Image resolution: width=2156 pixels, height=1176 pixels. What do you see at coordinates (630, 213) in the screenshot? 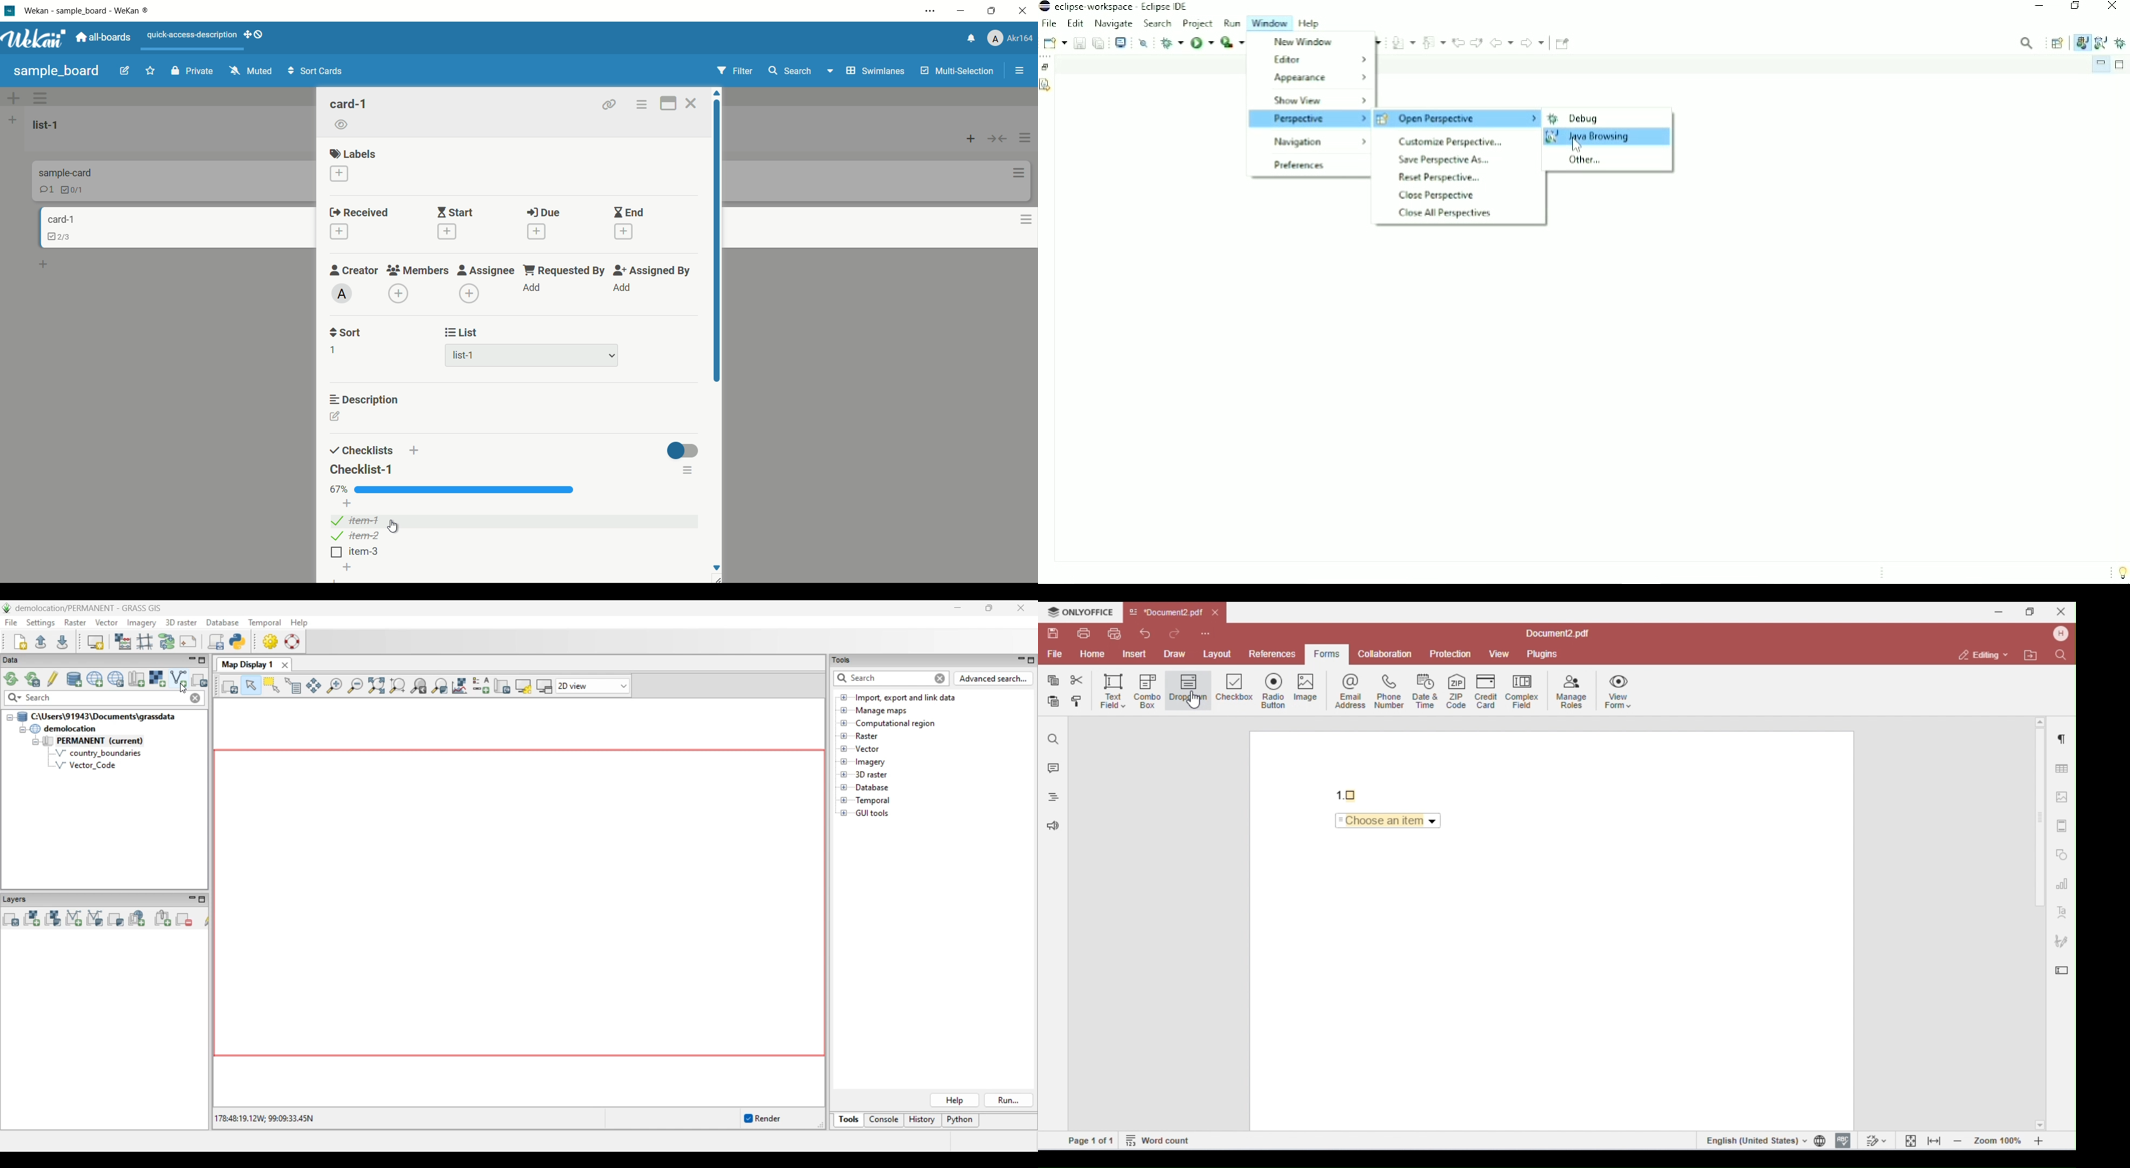
I see `end` at bounding box center [630, 213].